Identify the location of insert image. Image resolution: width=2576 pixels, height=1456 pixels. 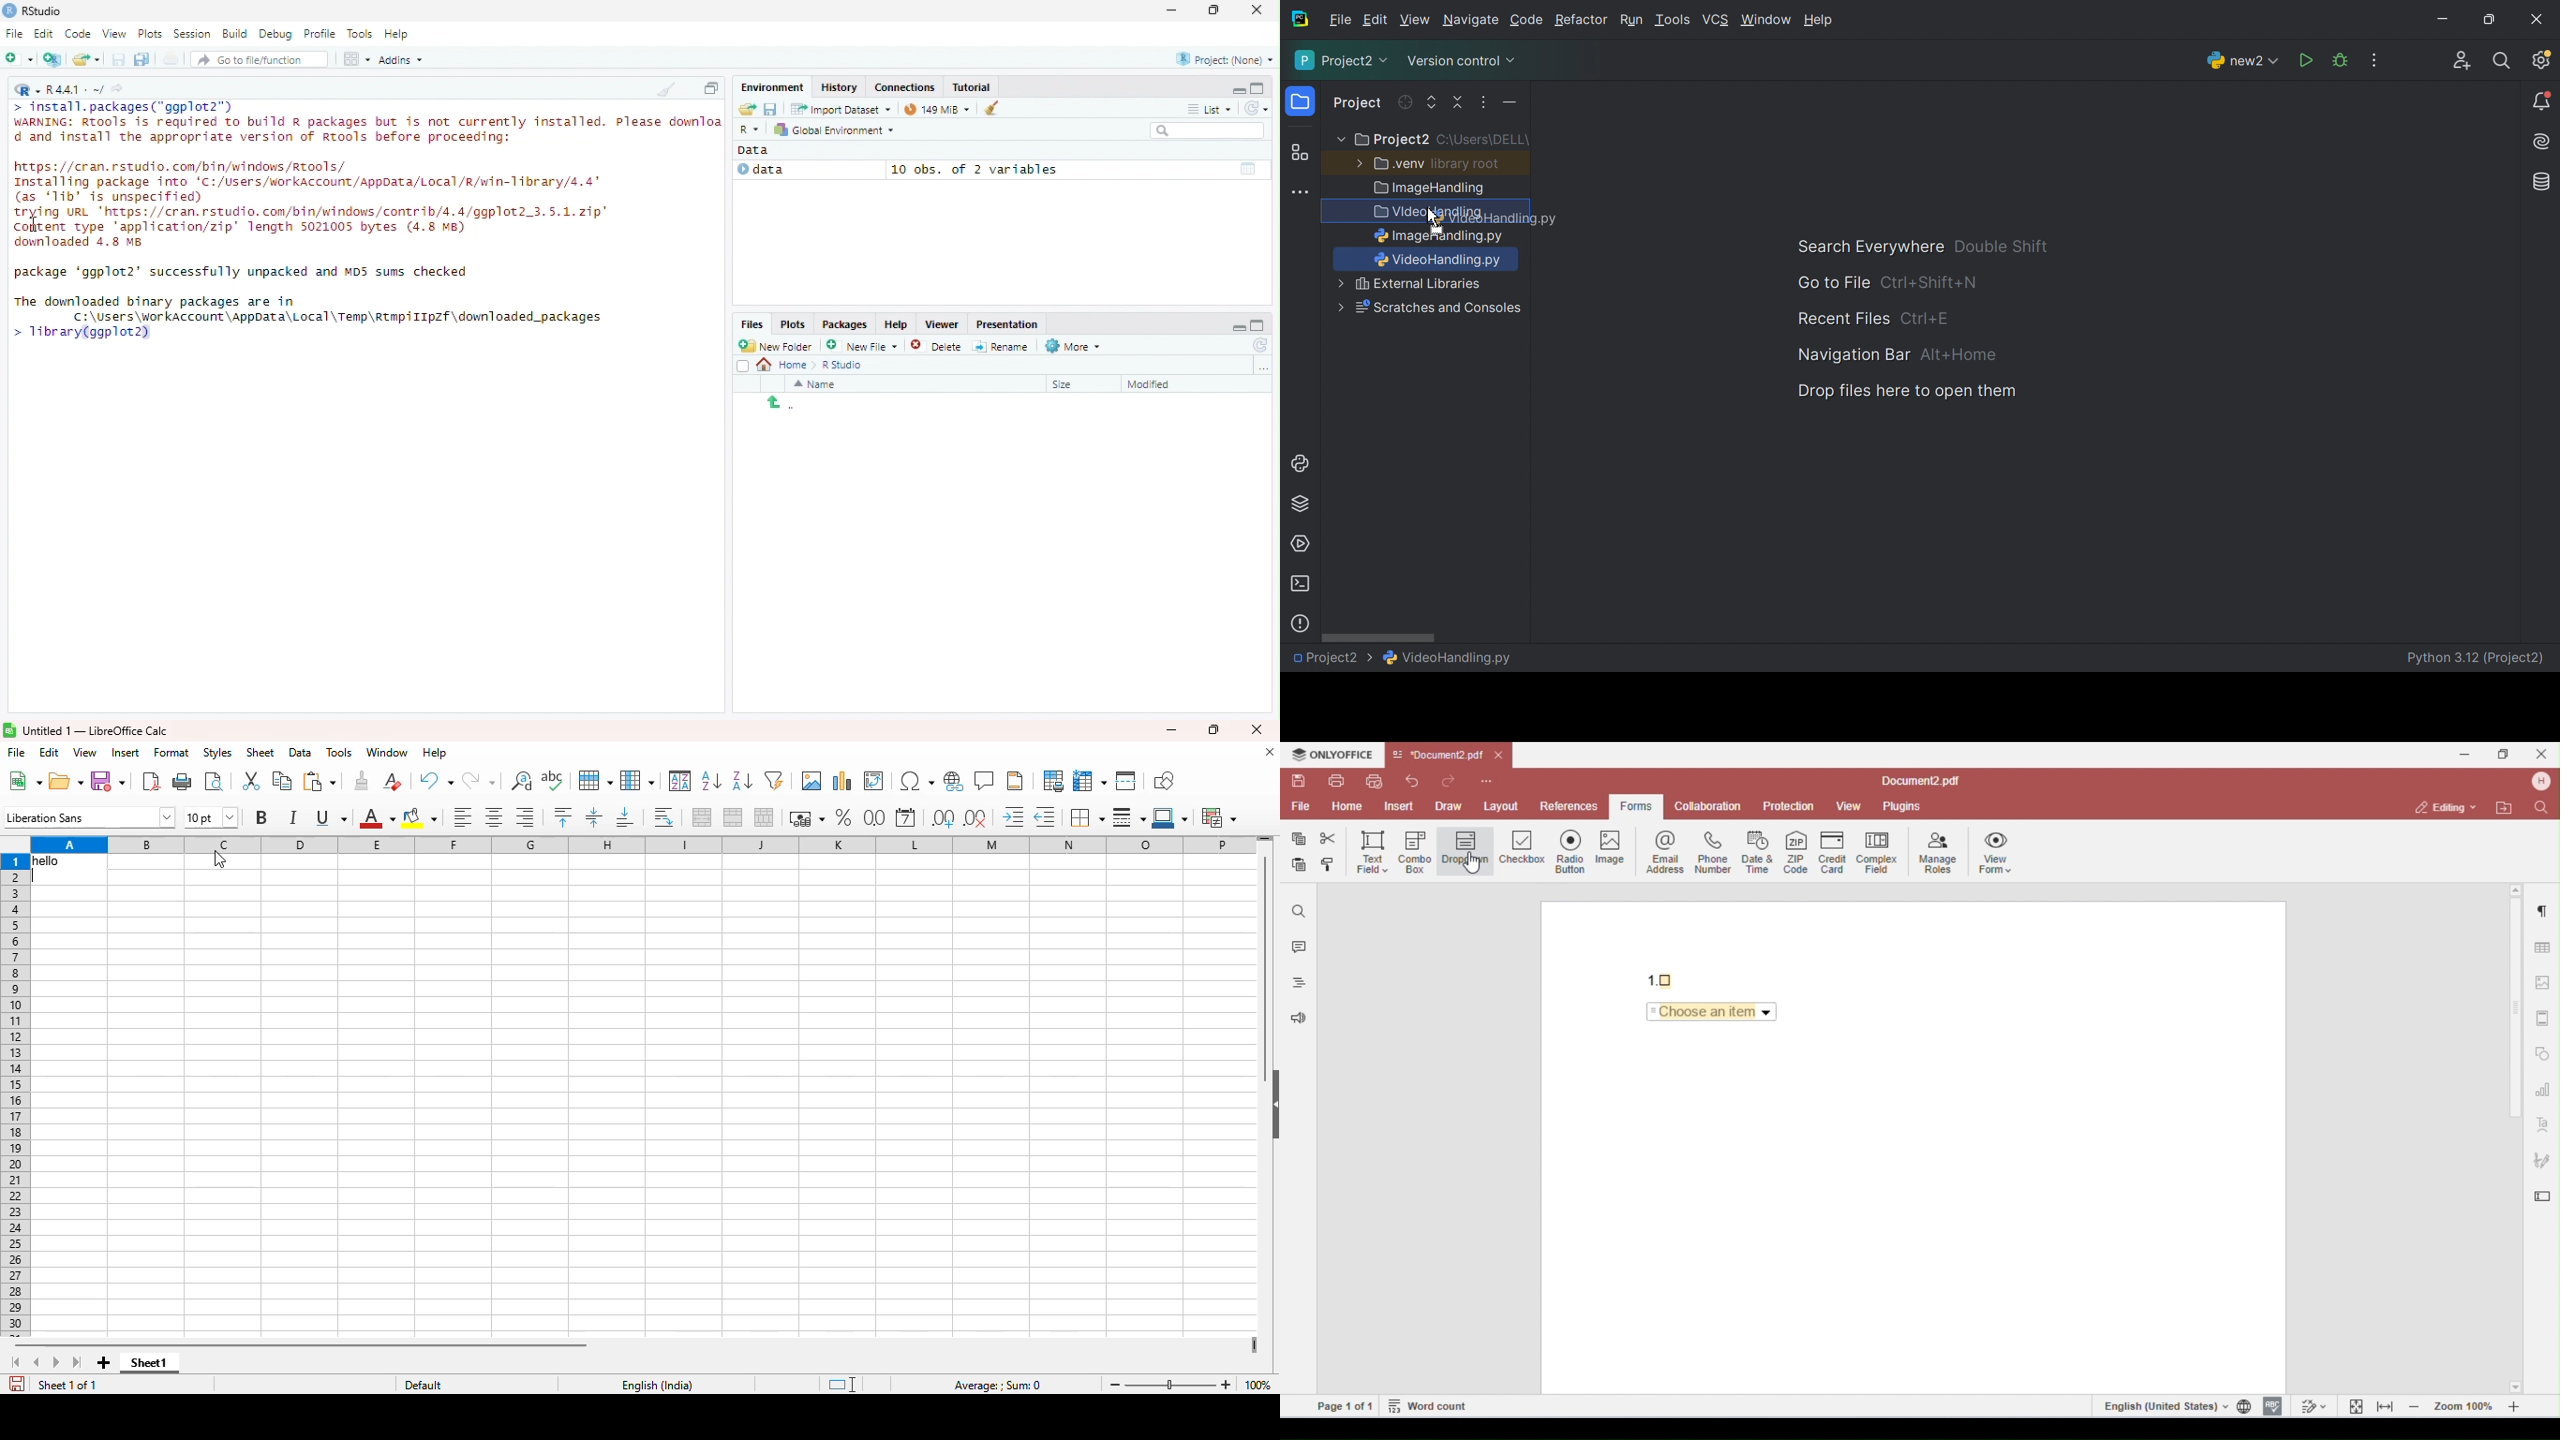
(812, 781).